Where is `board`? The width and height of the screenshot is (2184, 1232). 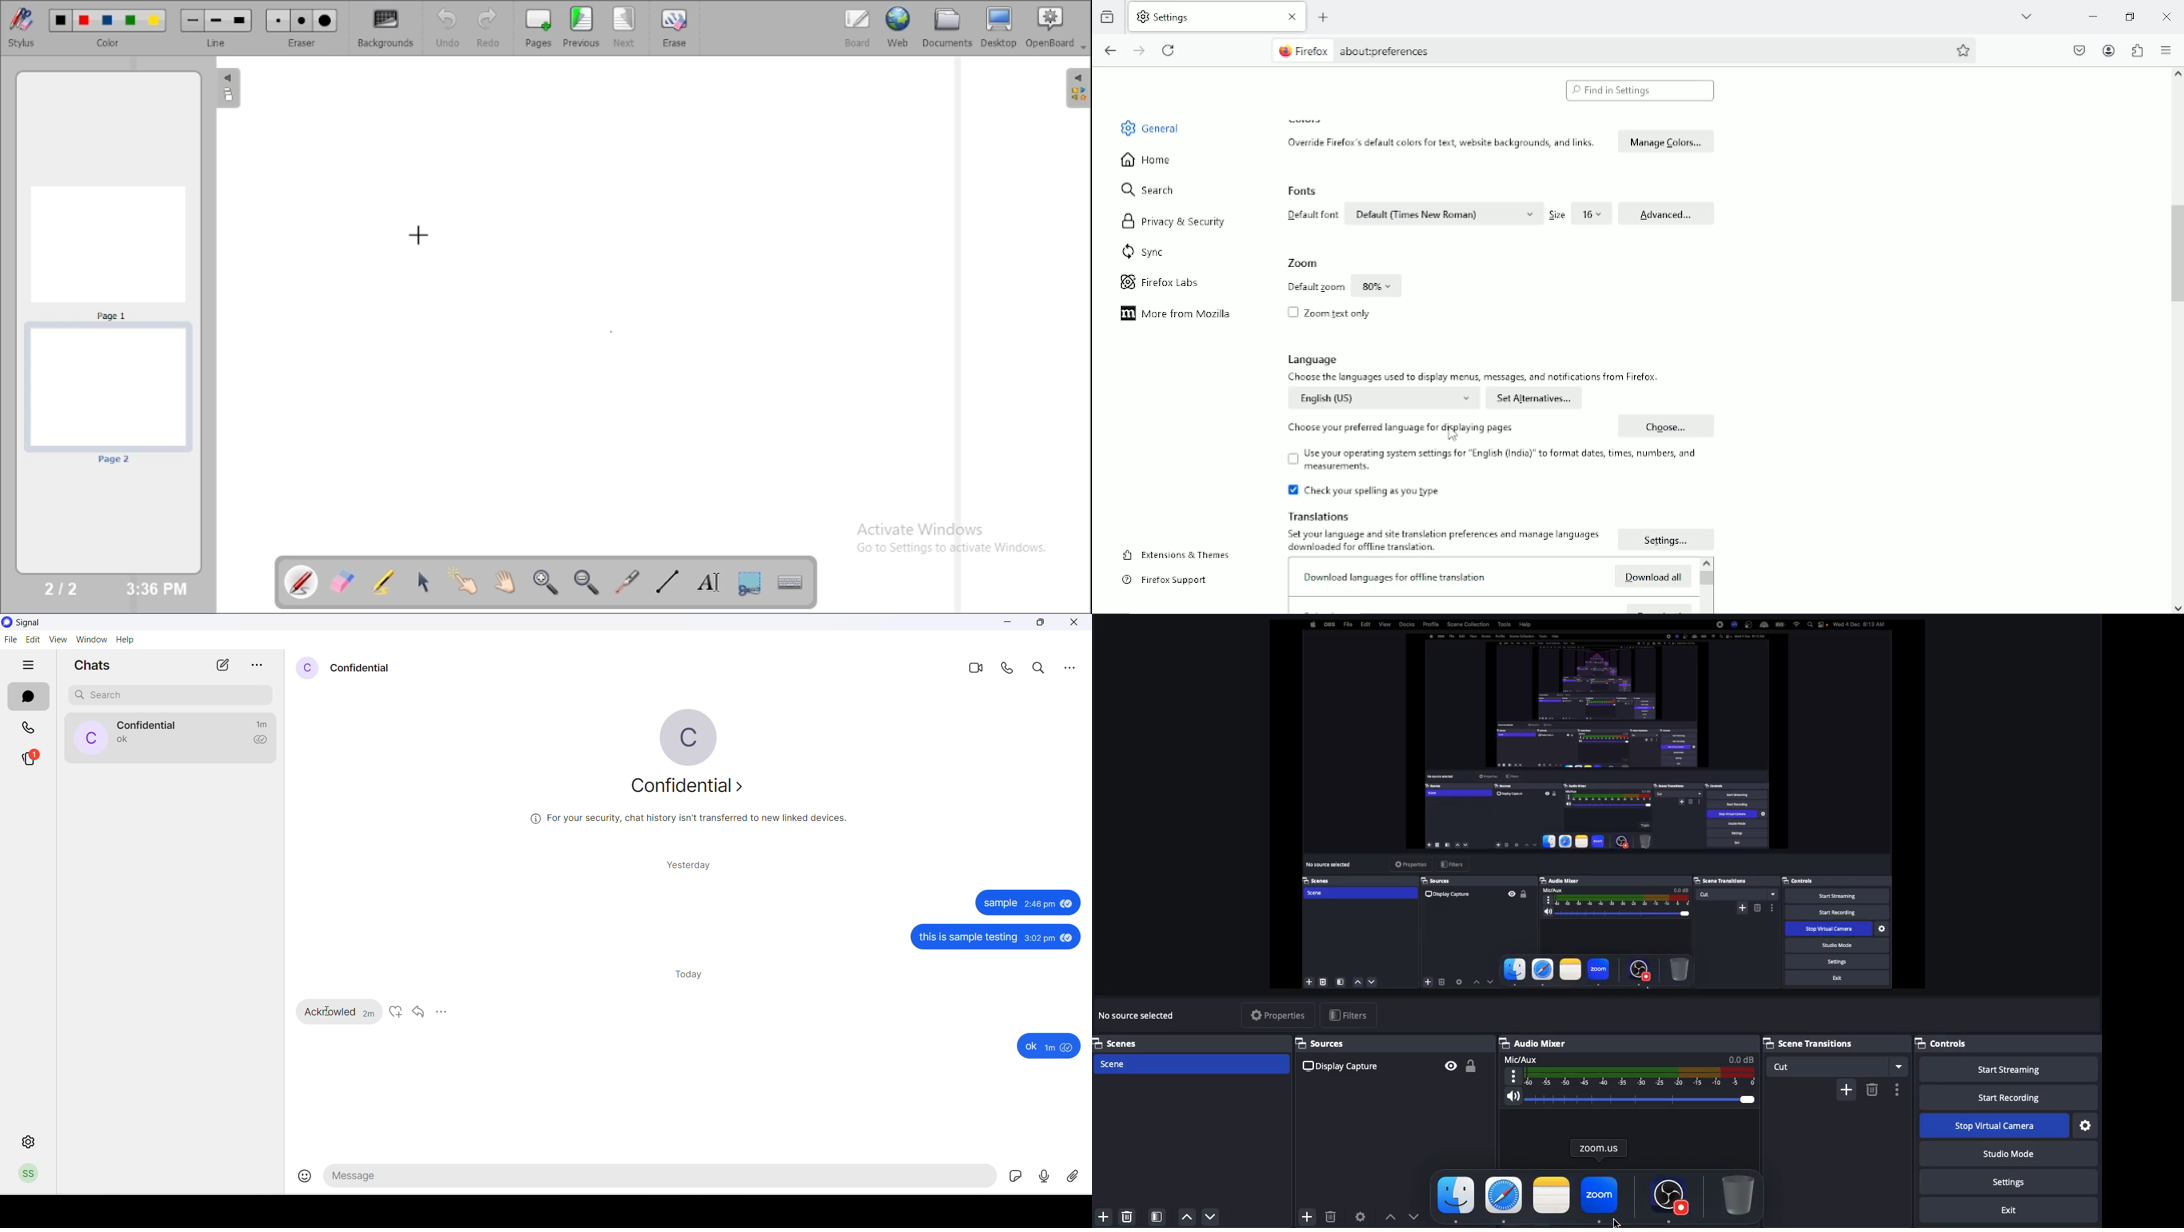
board is located at coordinates (858, 28).